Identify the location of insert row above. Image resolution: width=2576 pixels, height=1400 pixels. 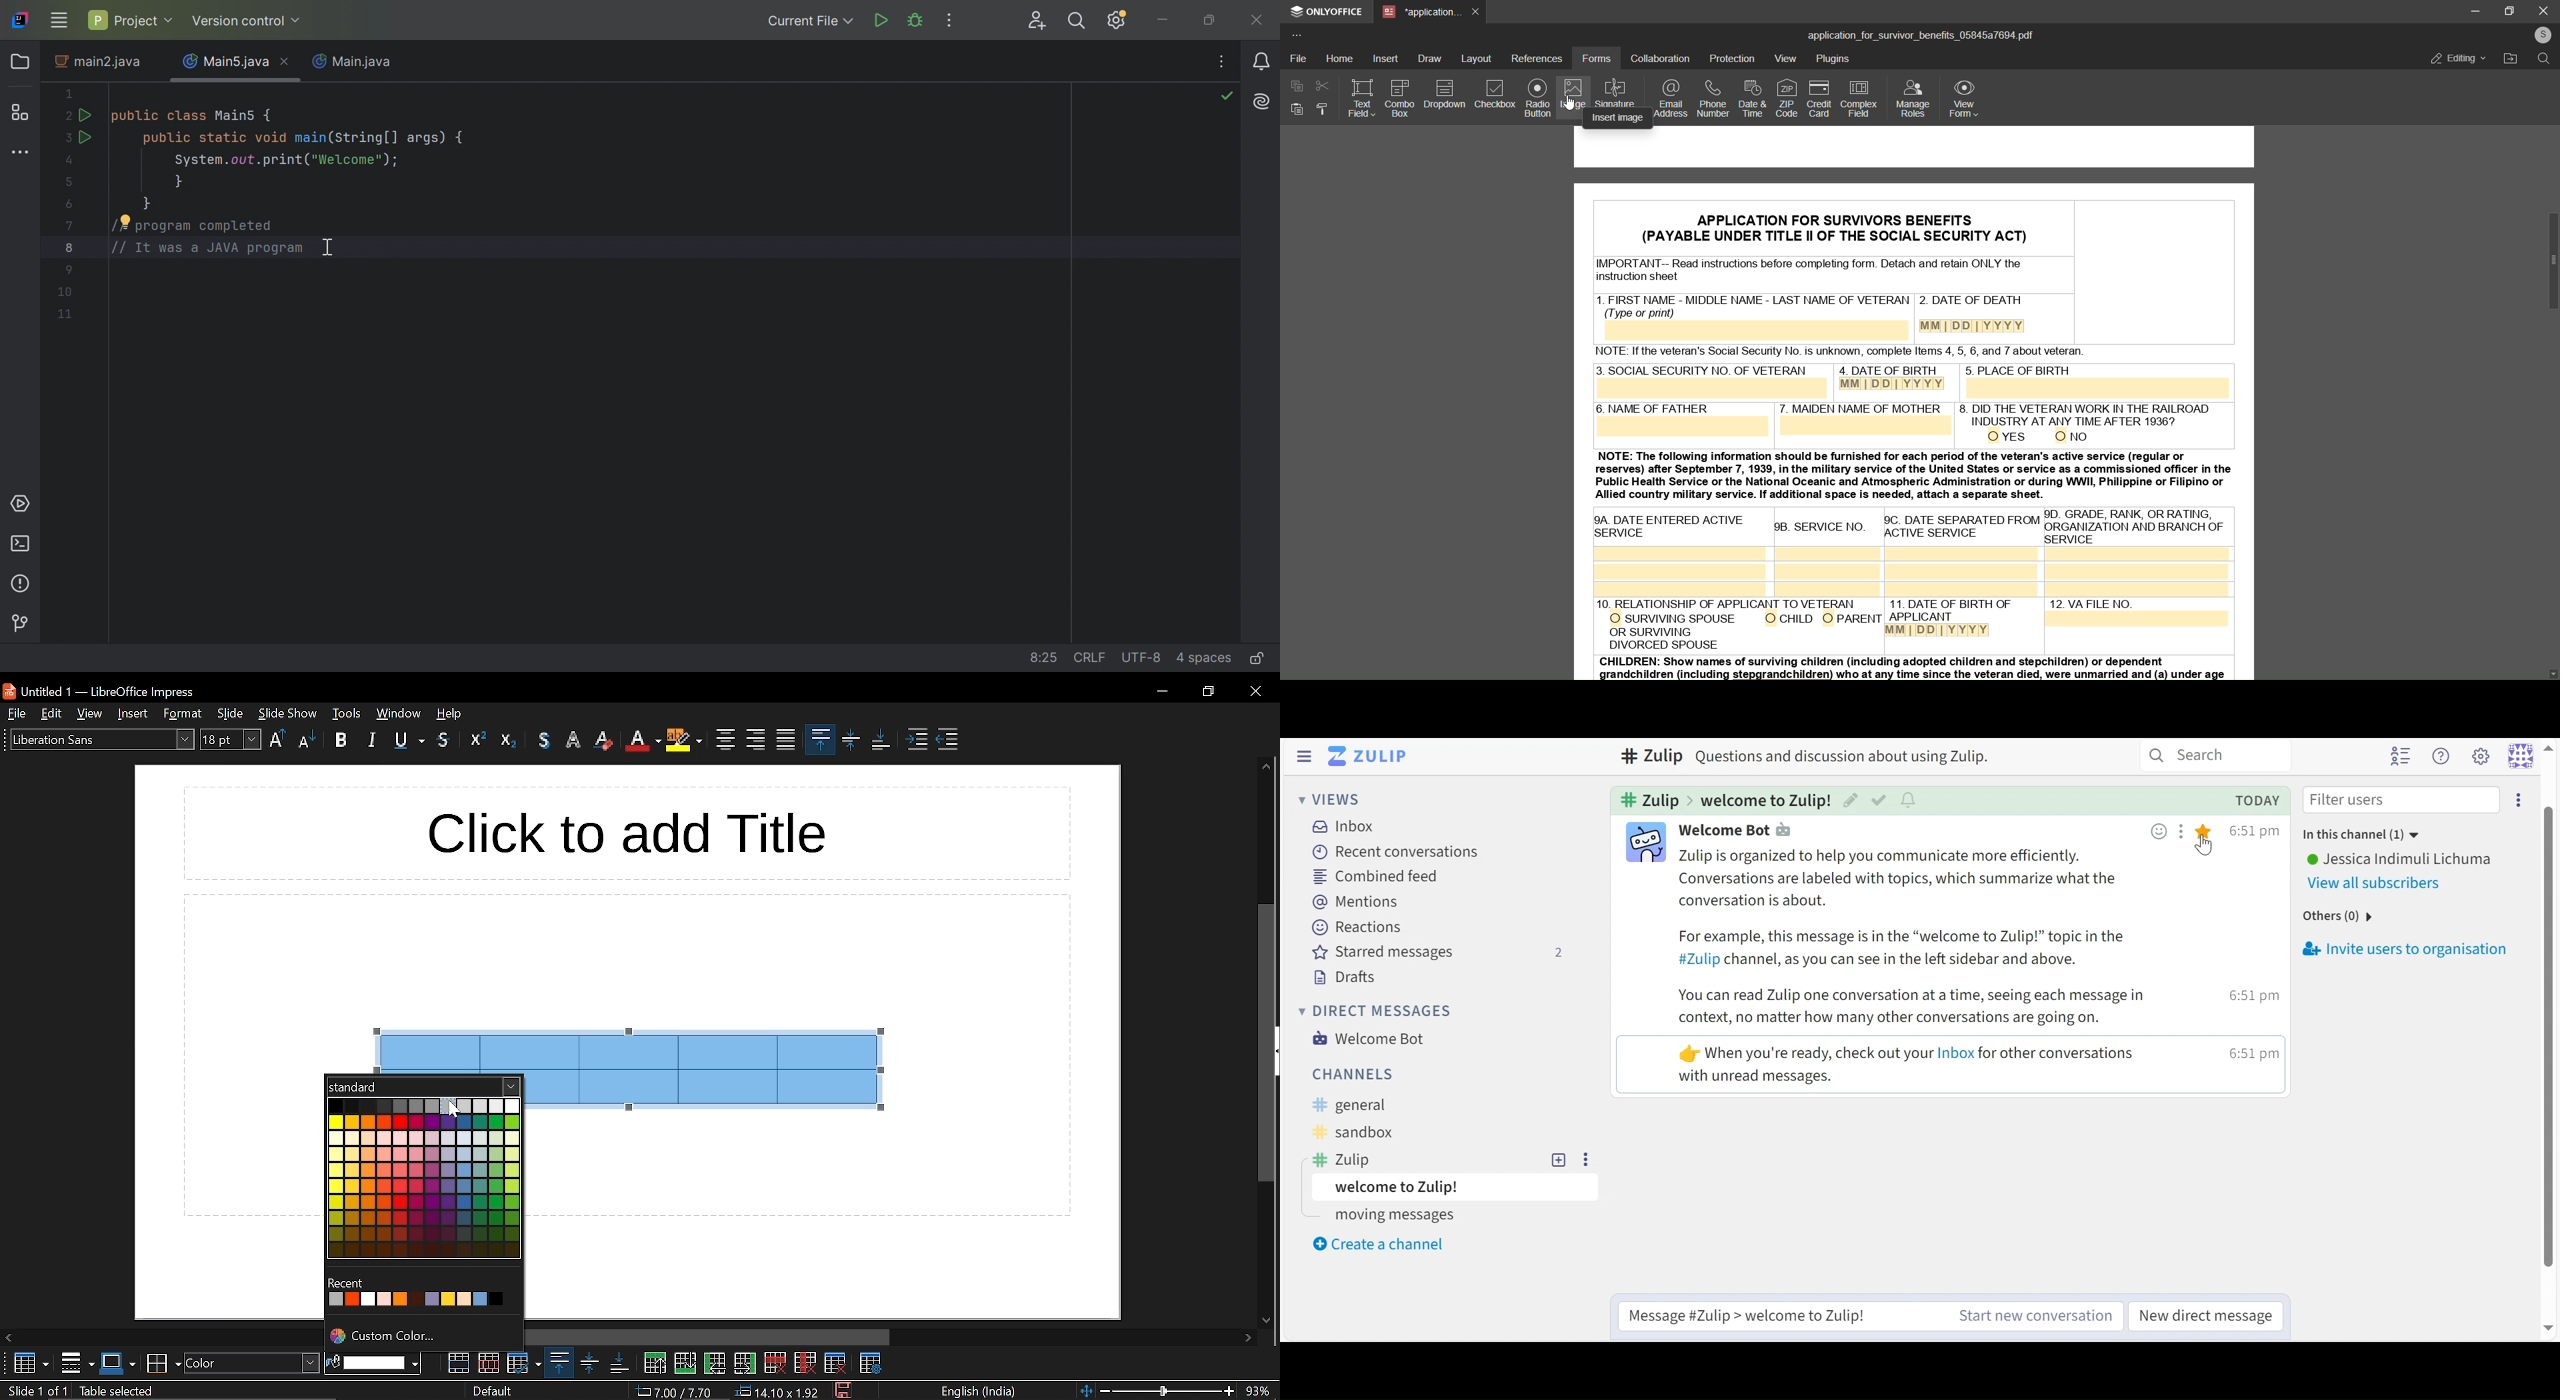
(654, 1362).